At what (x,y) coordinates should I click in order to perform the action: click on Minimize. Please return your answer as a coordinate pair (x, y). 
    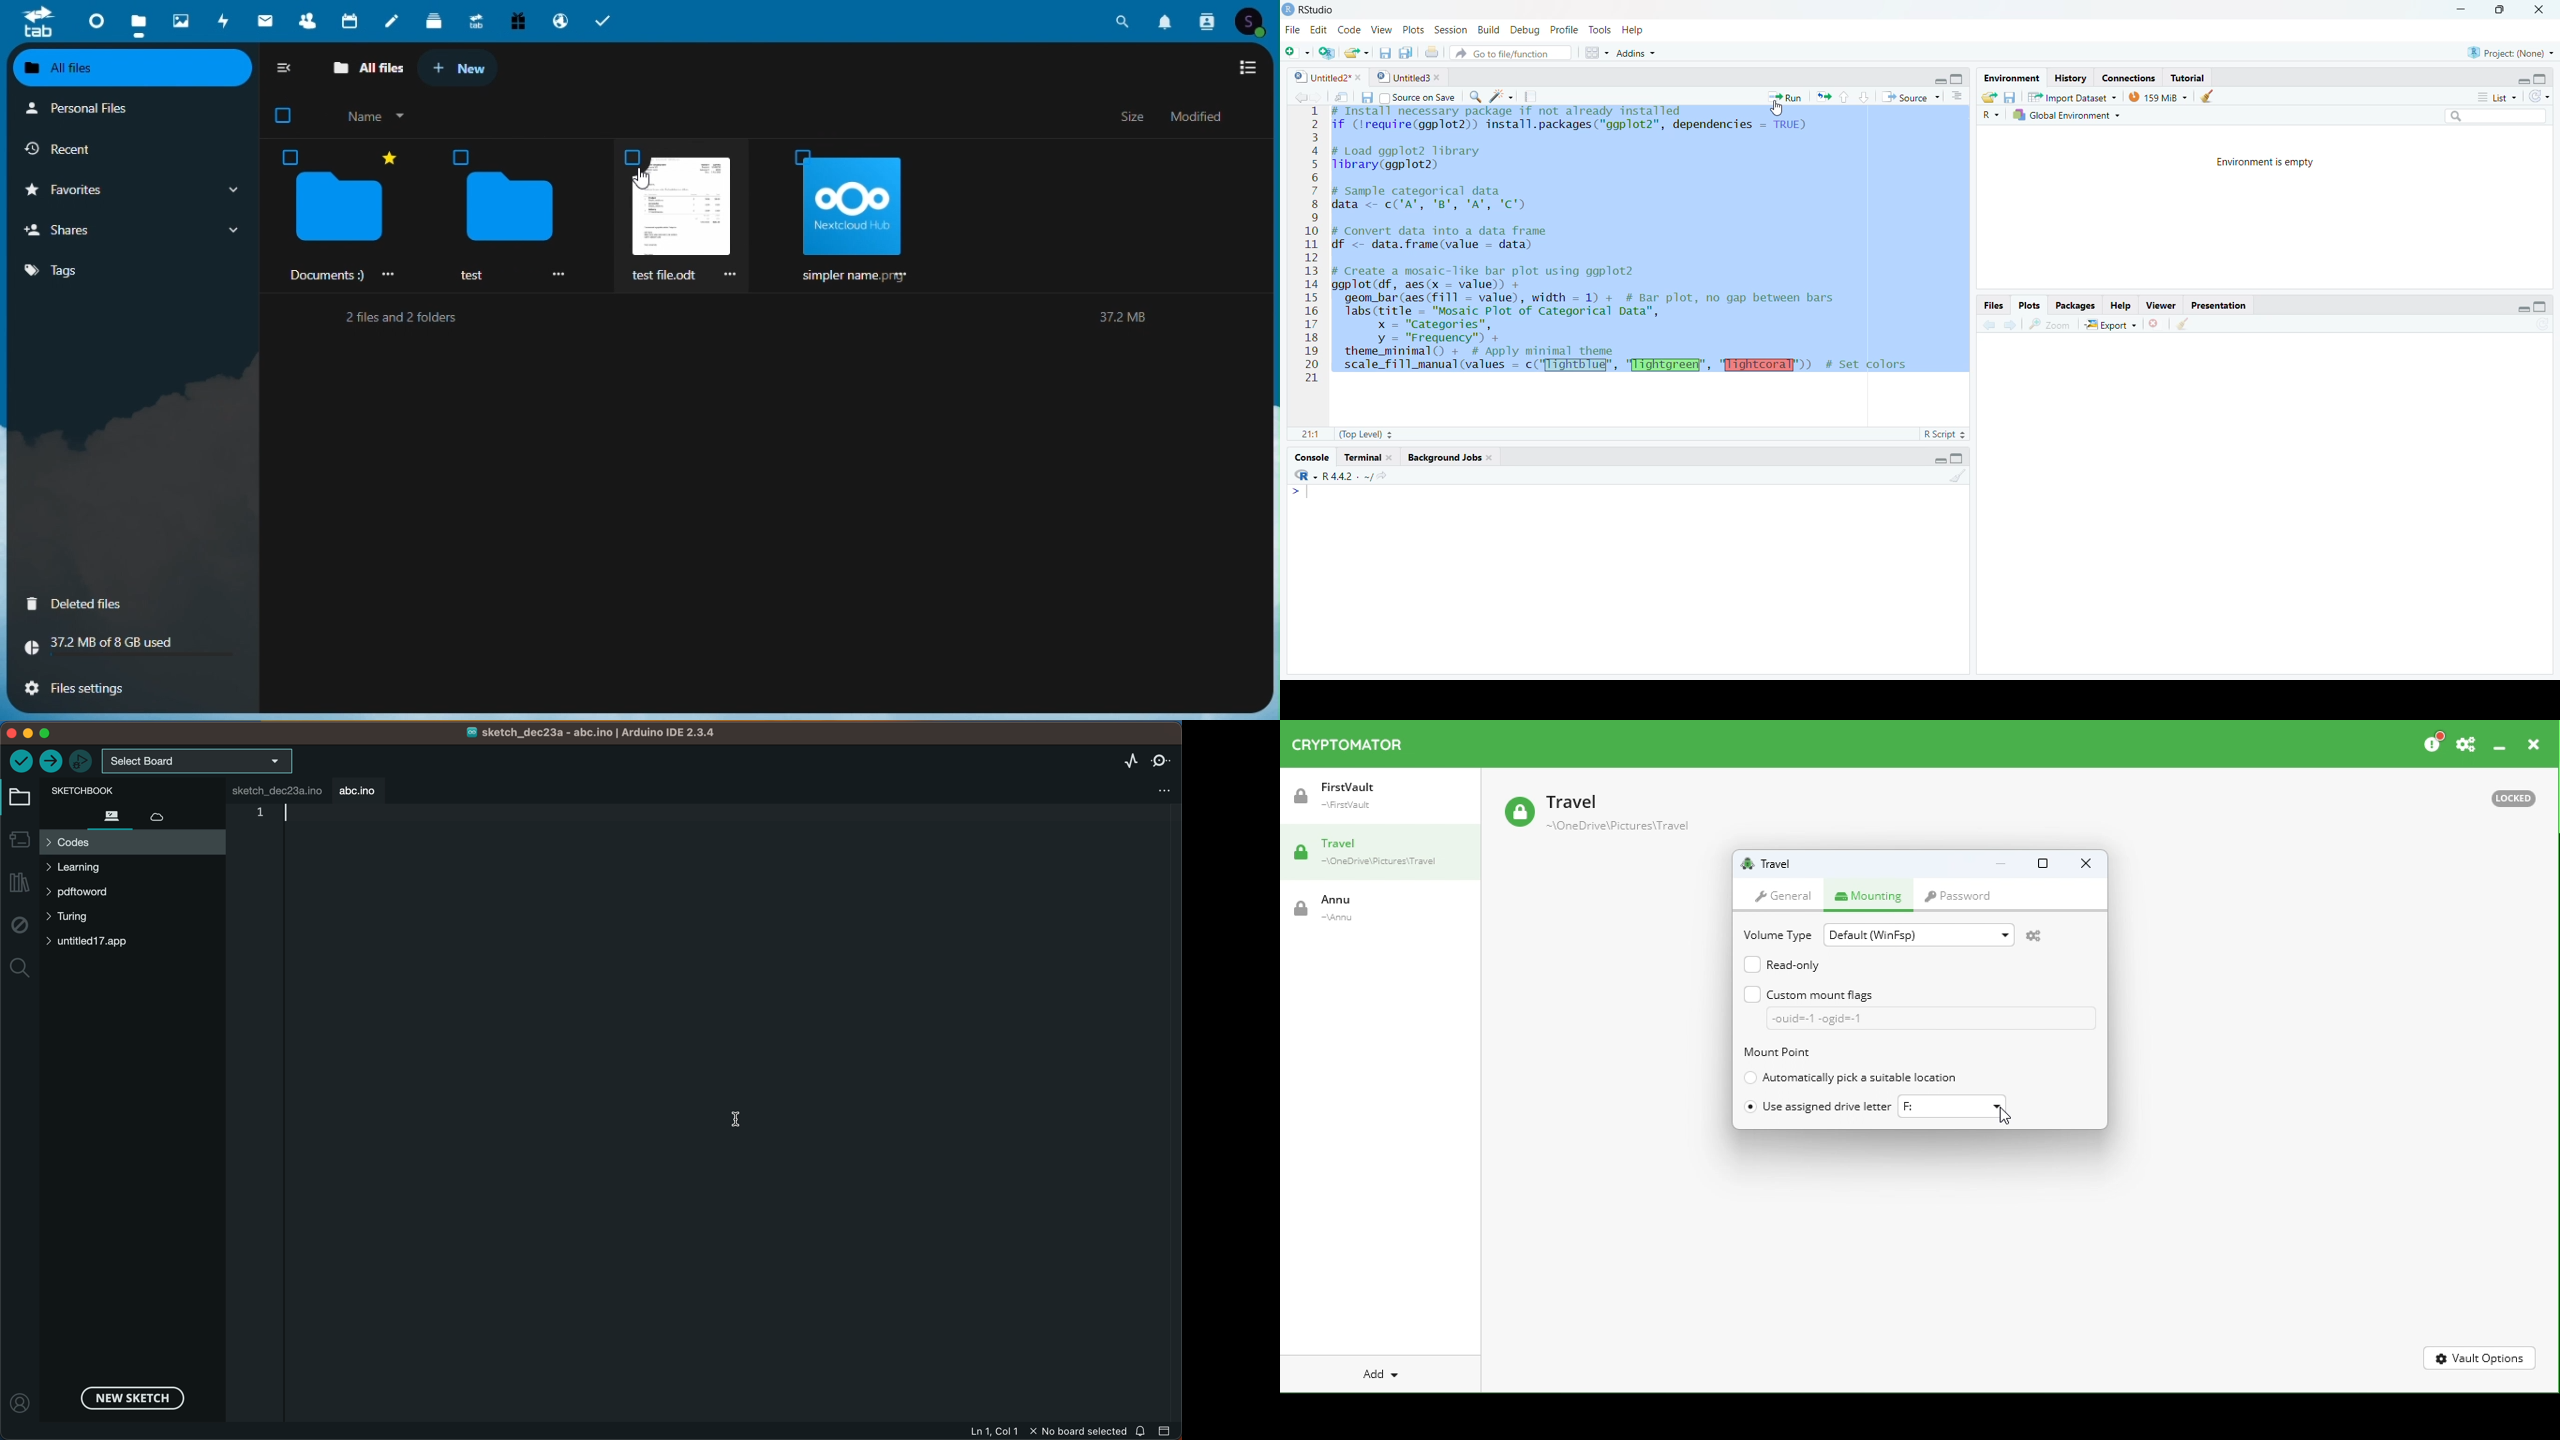
    Looking at the image, I should click on (2002, 866).